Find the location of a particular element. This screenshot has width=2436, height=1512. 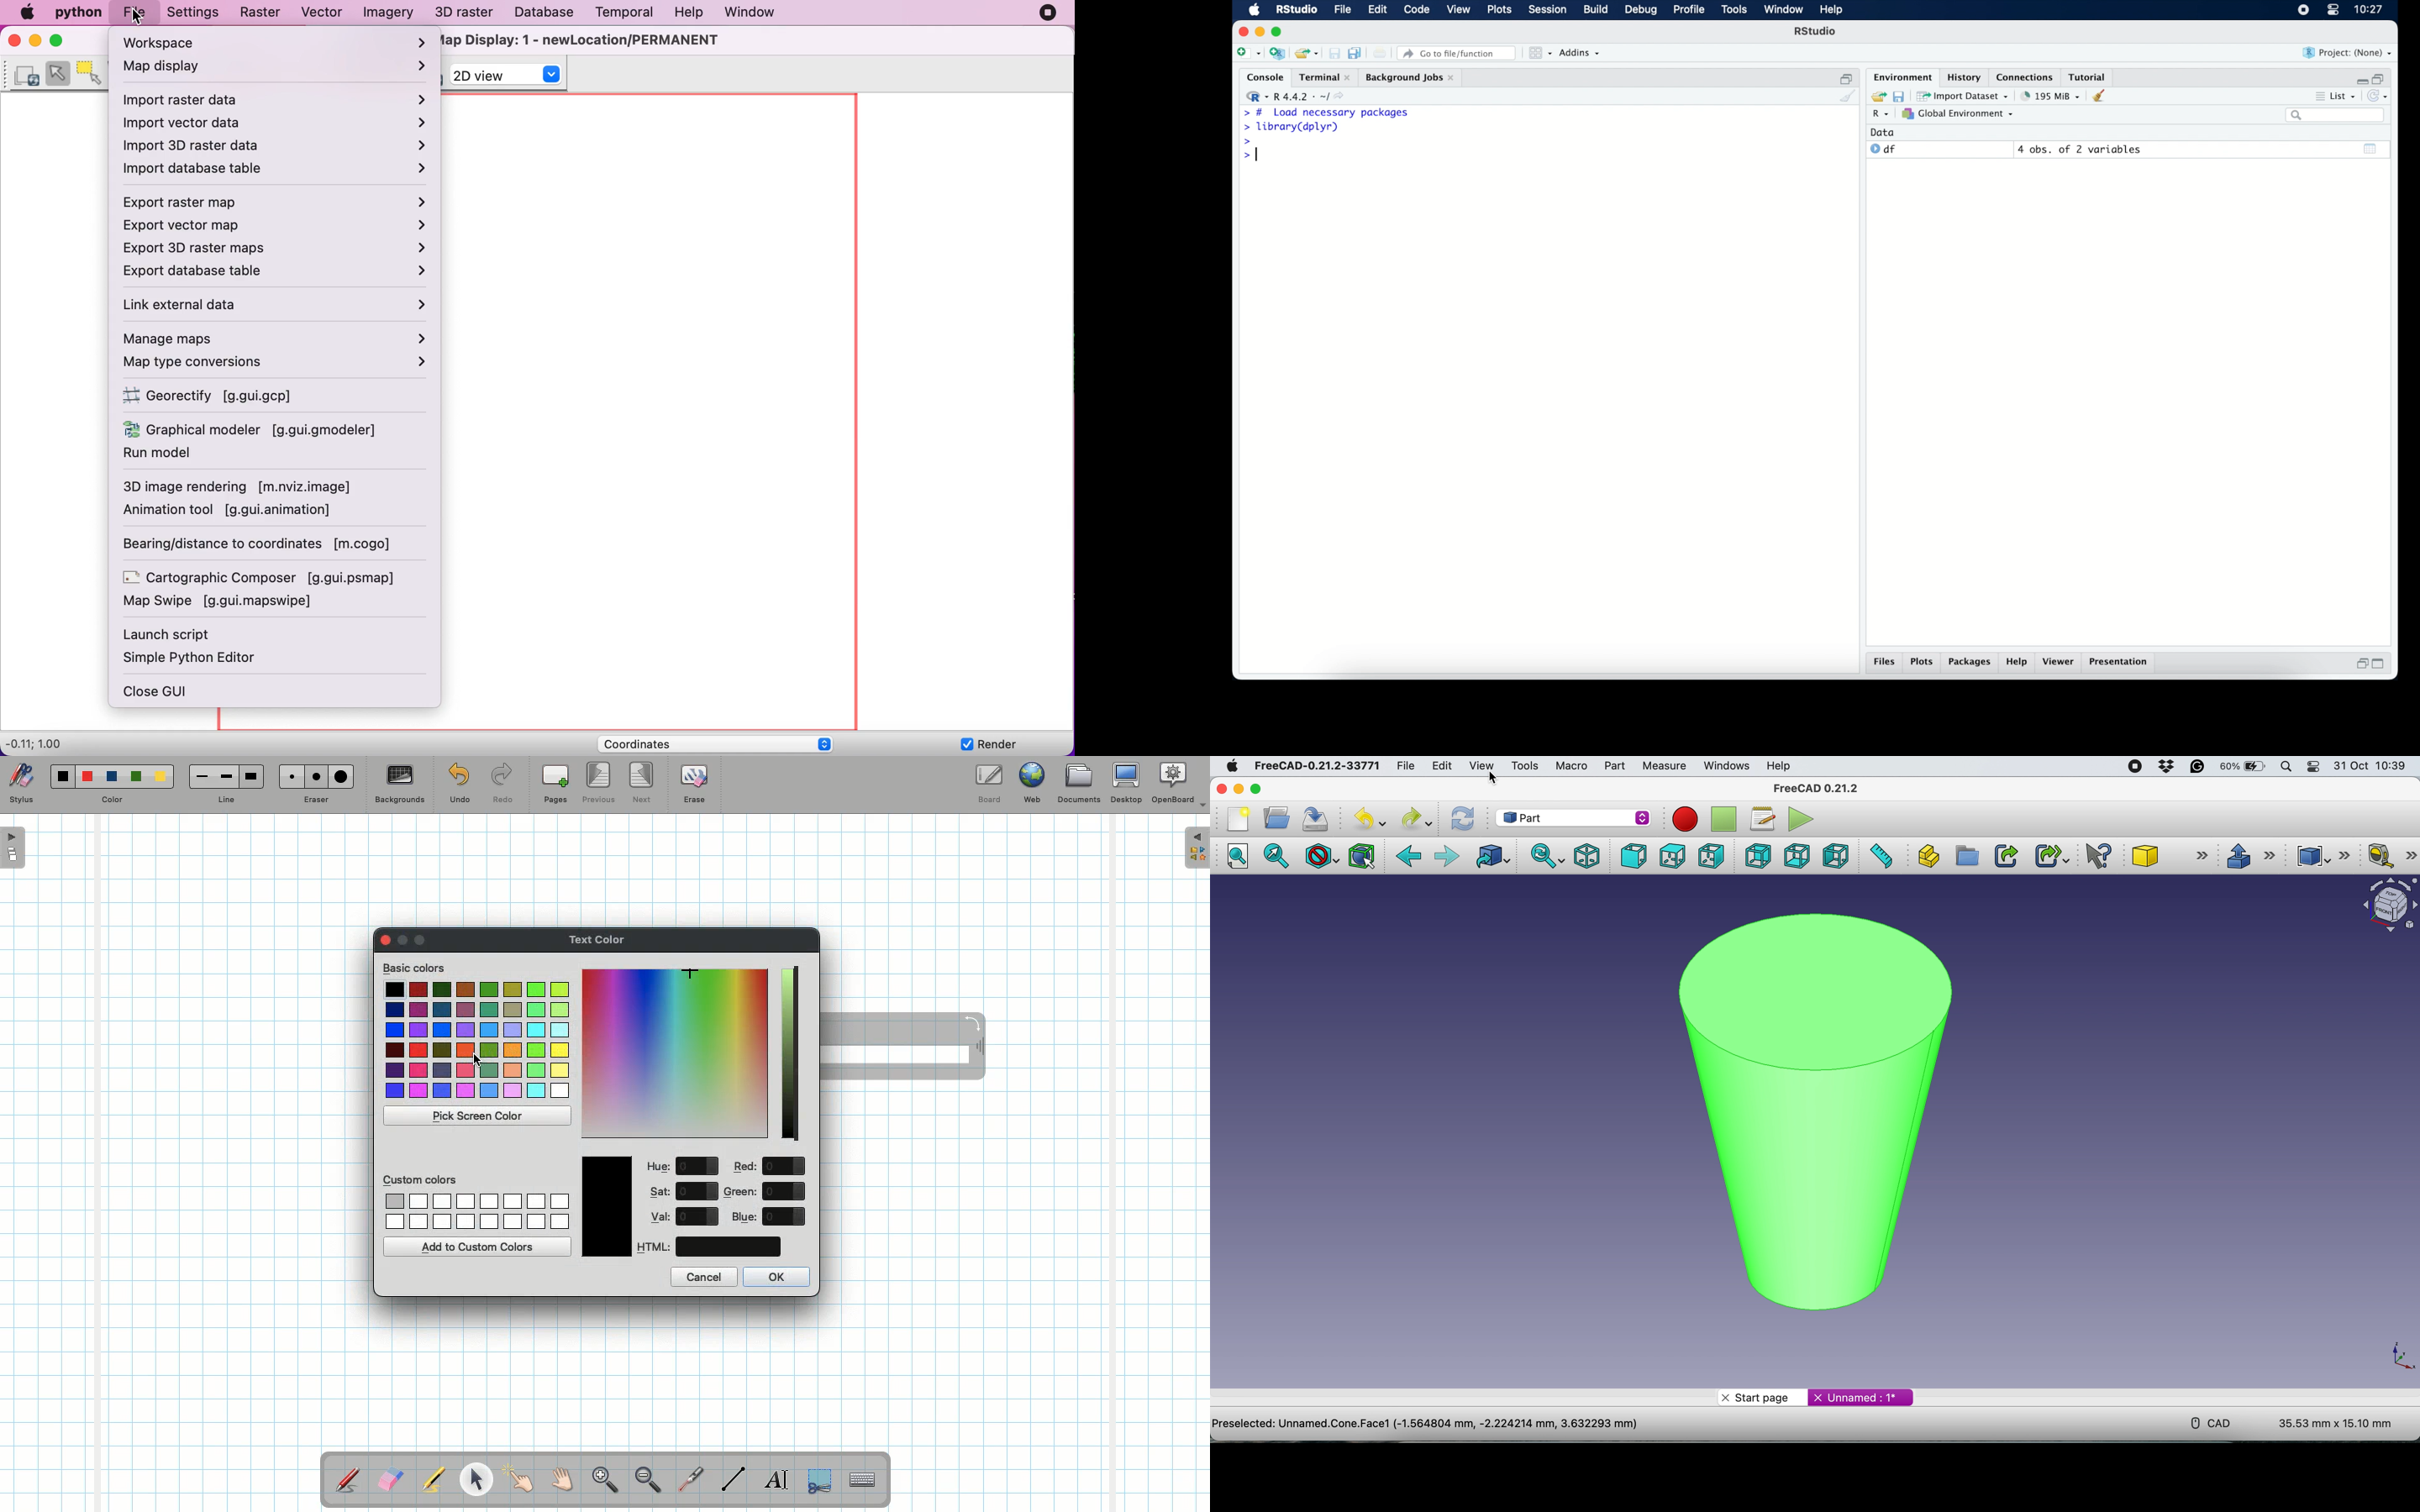

print is located at coordinates (1380, 53).